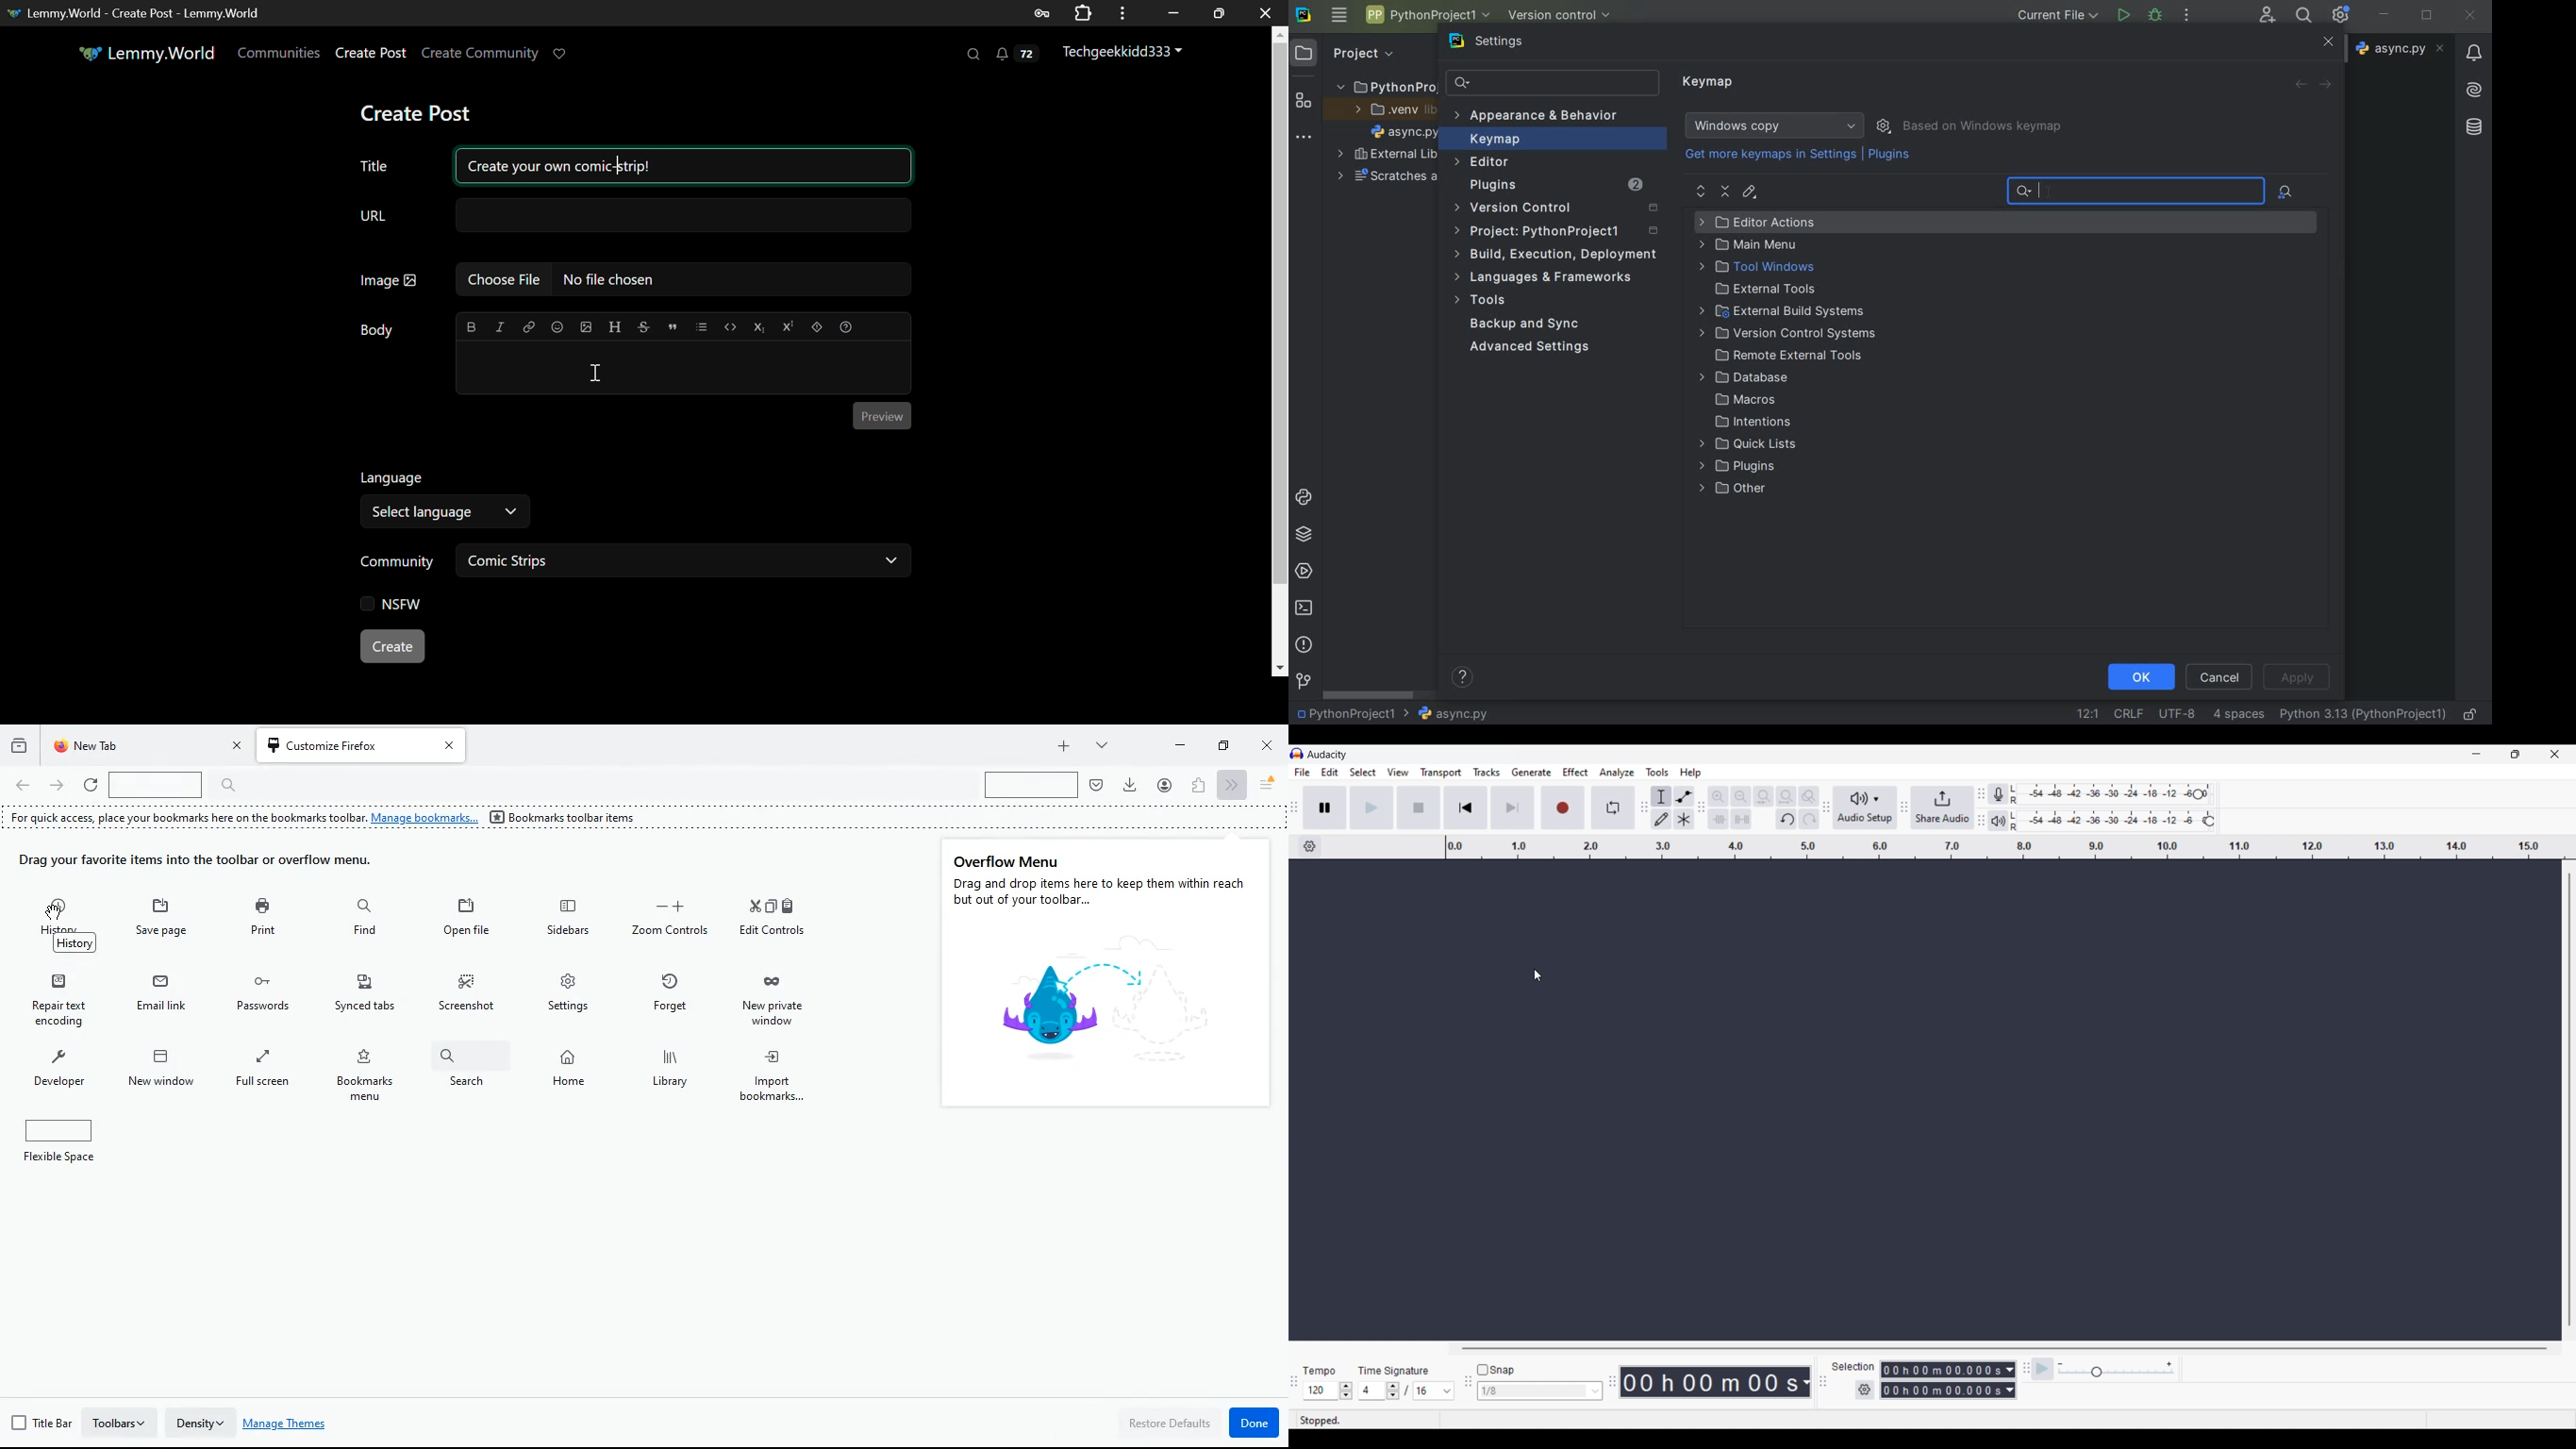  What do you see at coordinates (2300, 84) in the screenshot?
I see `back` at bounding box center [2300, 84].